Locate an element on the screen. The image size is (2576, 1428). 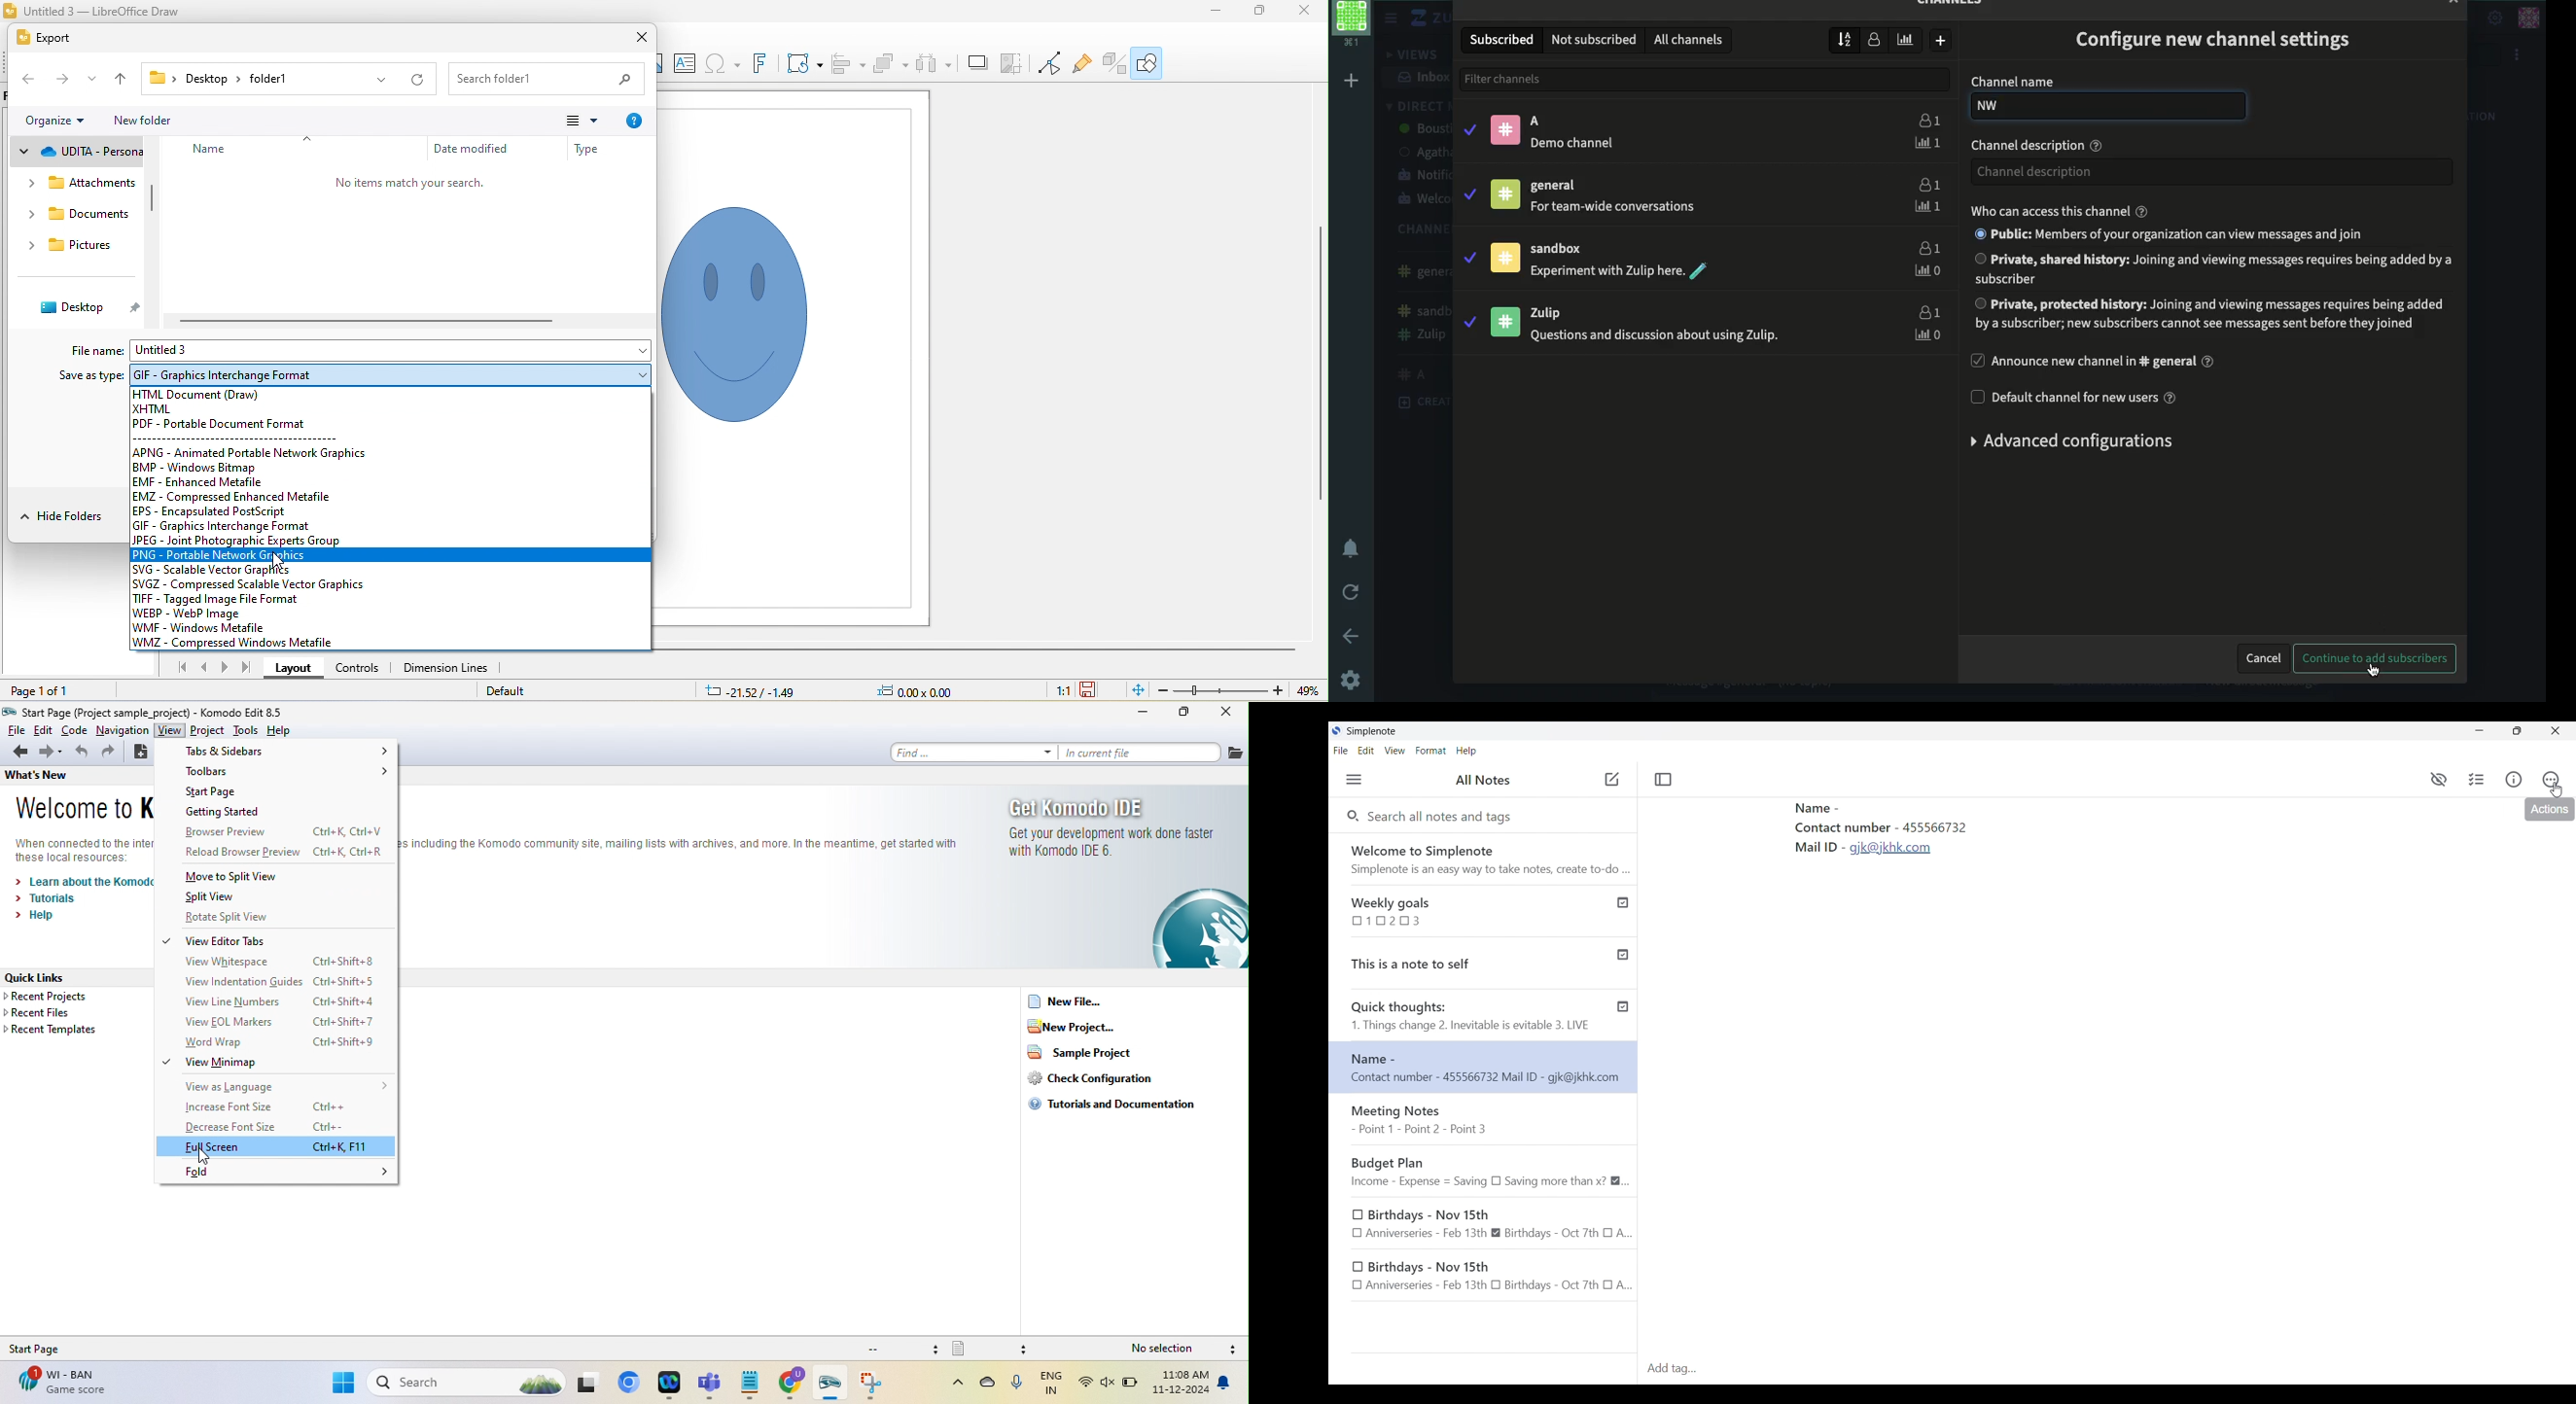
maximize is located at coordinates (1185, 713).